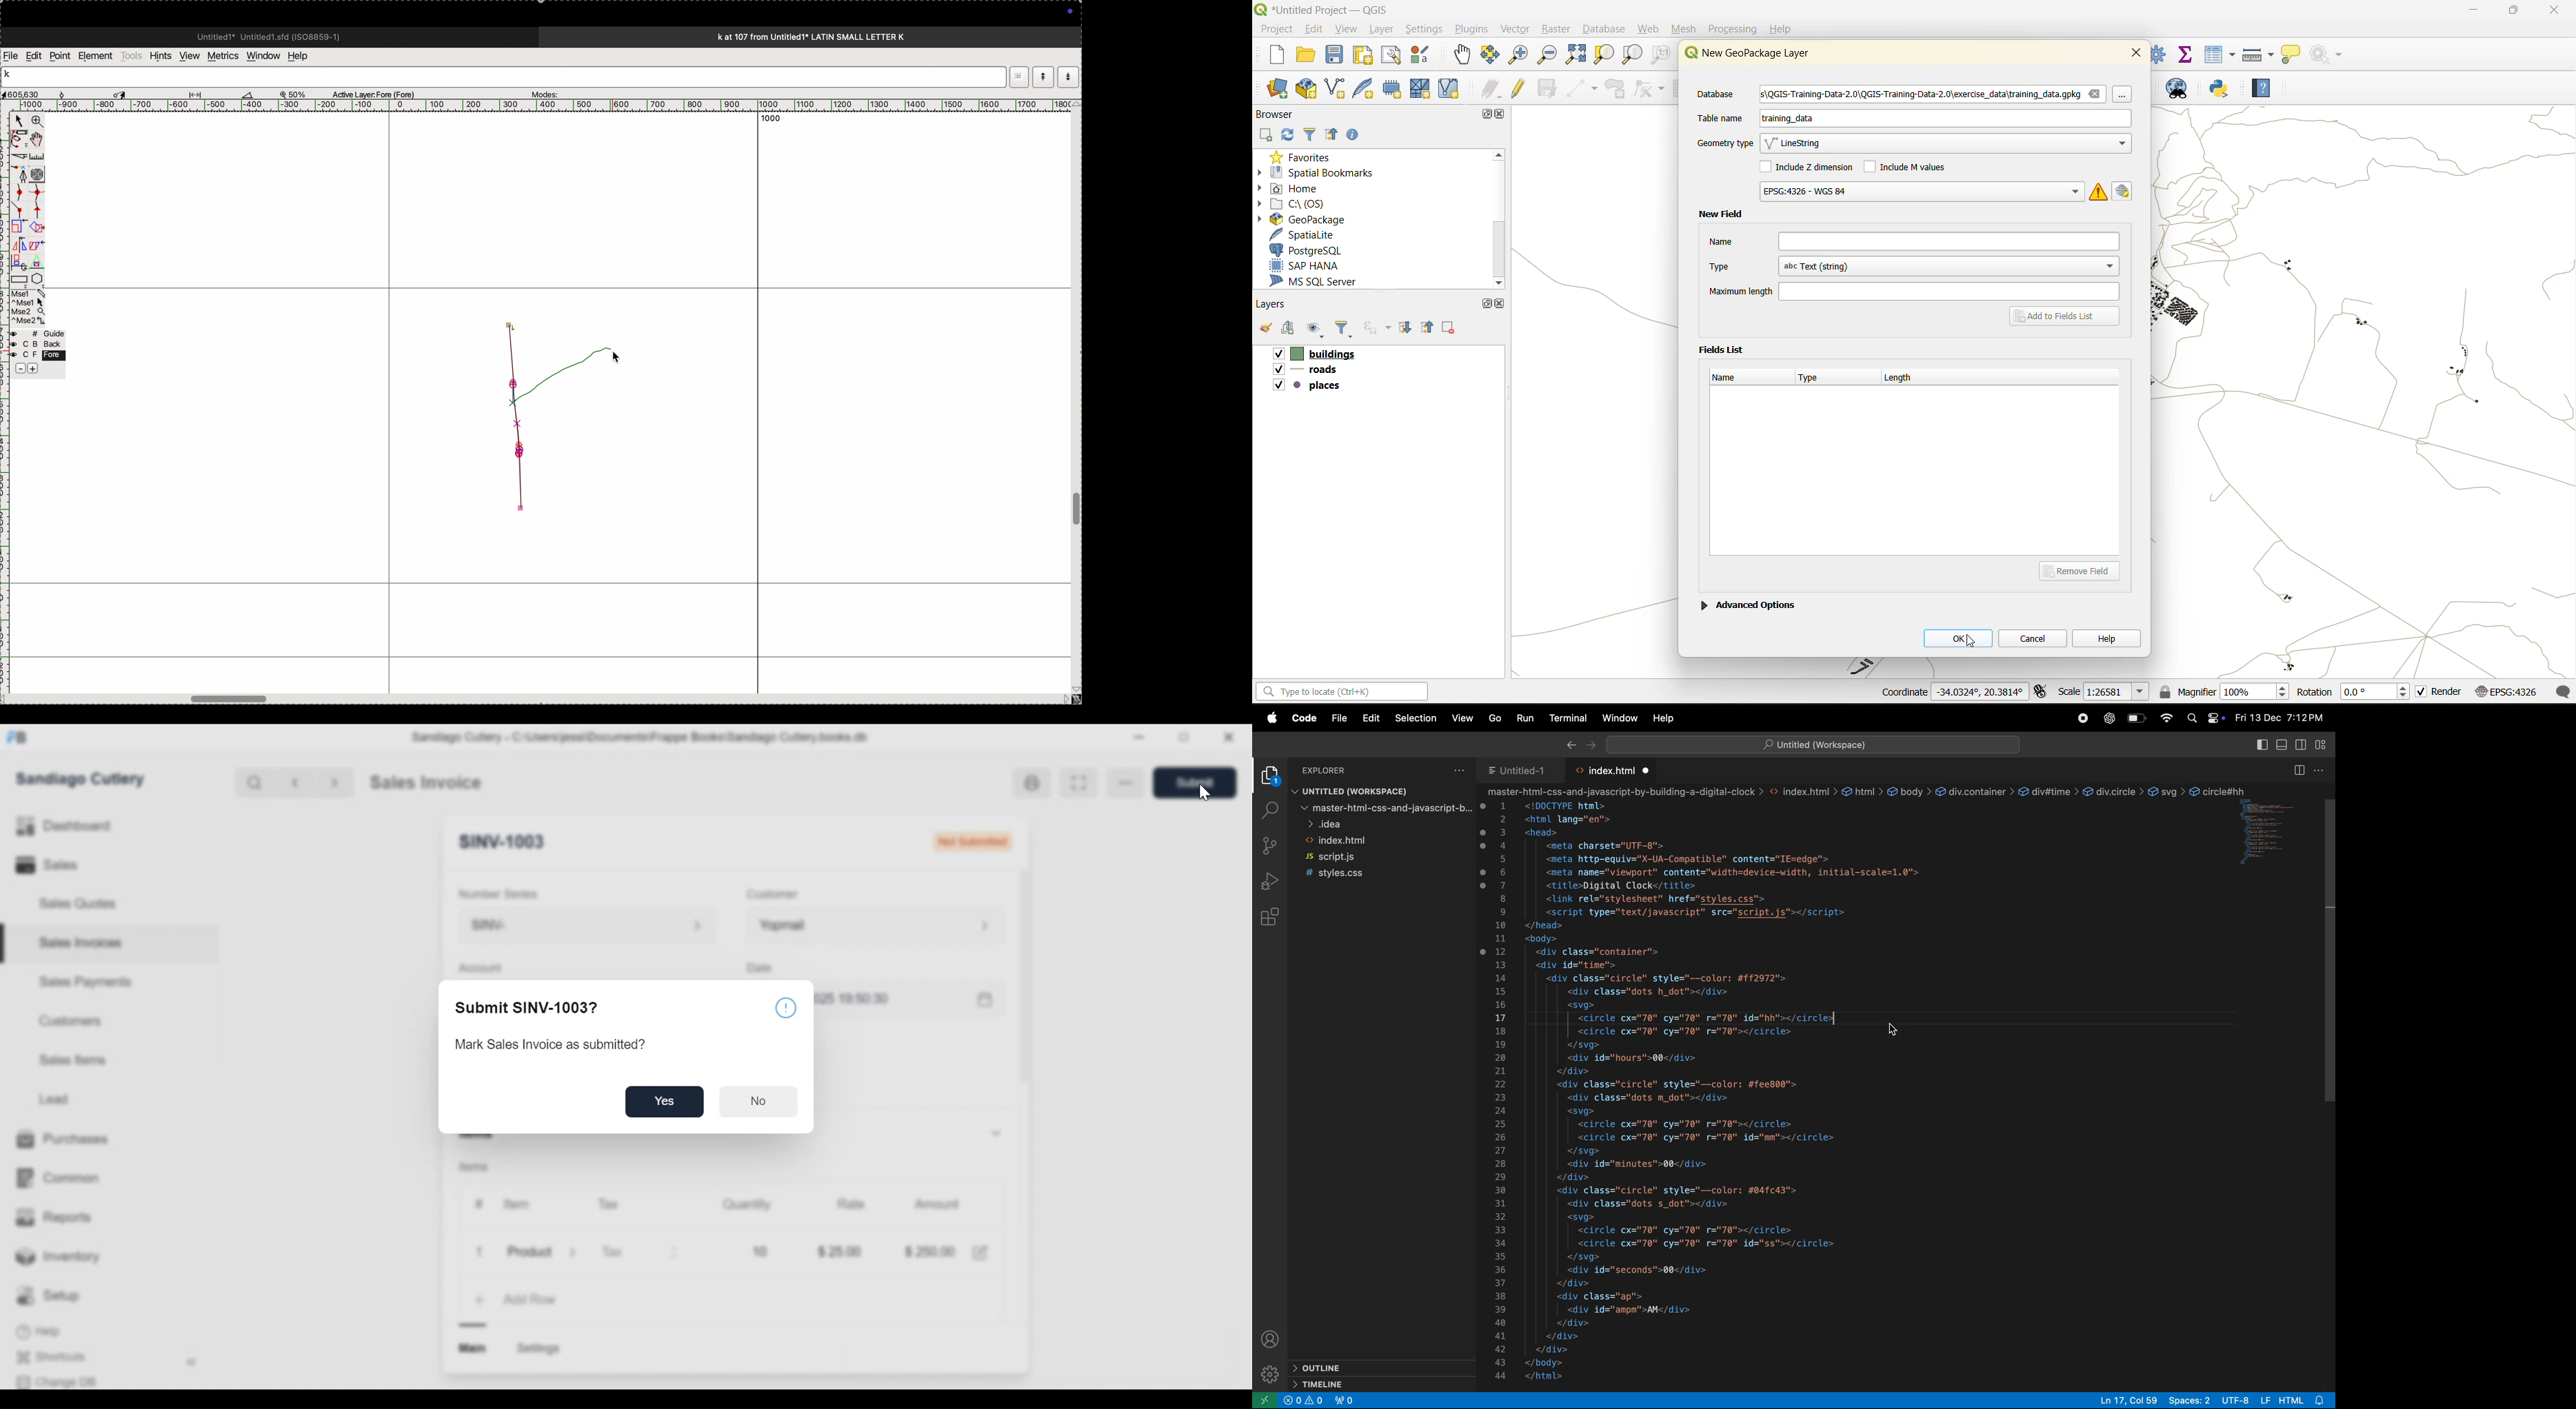  Describe the element at coordinates (32, 92) in the screenshot. I see `co ordinates` at that location.